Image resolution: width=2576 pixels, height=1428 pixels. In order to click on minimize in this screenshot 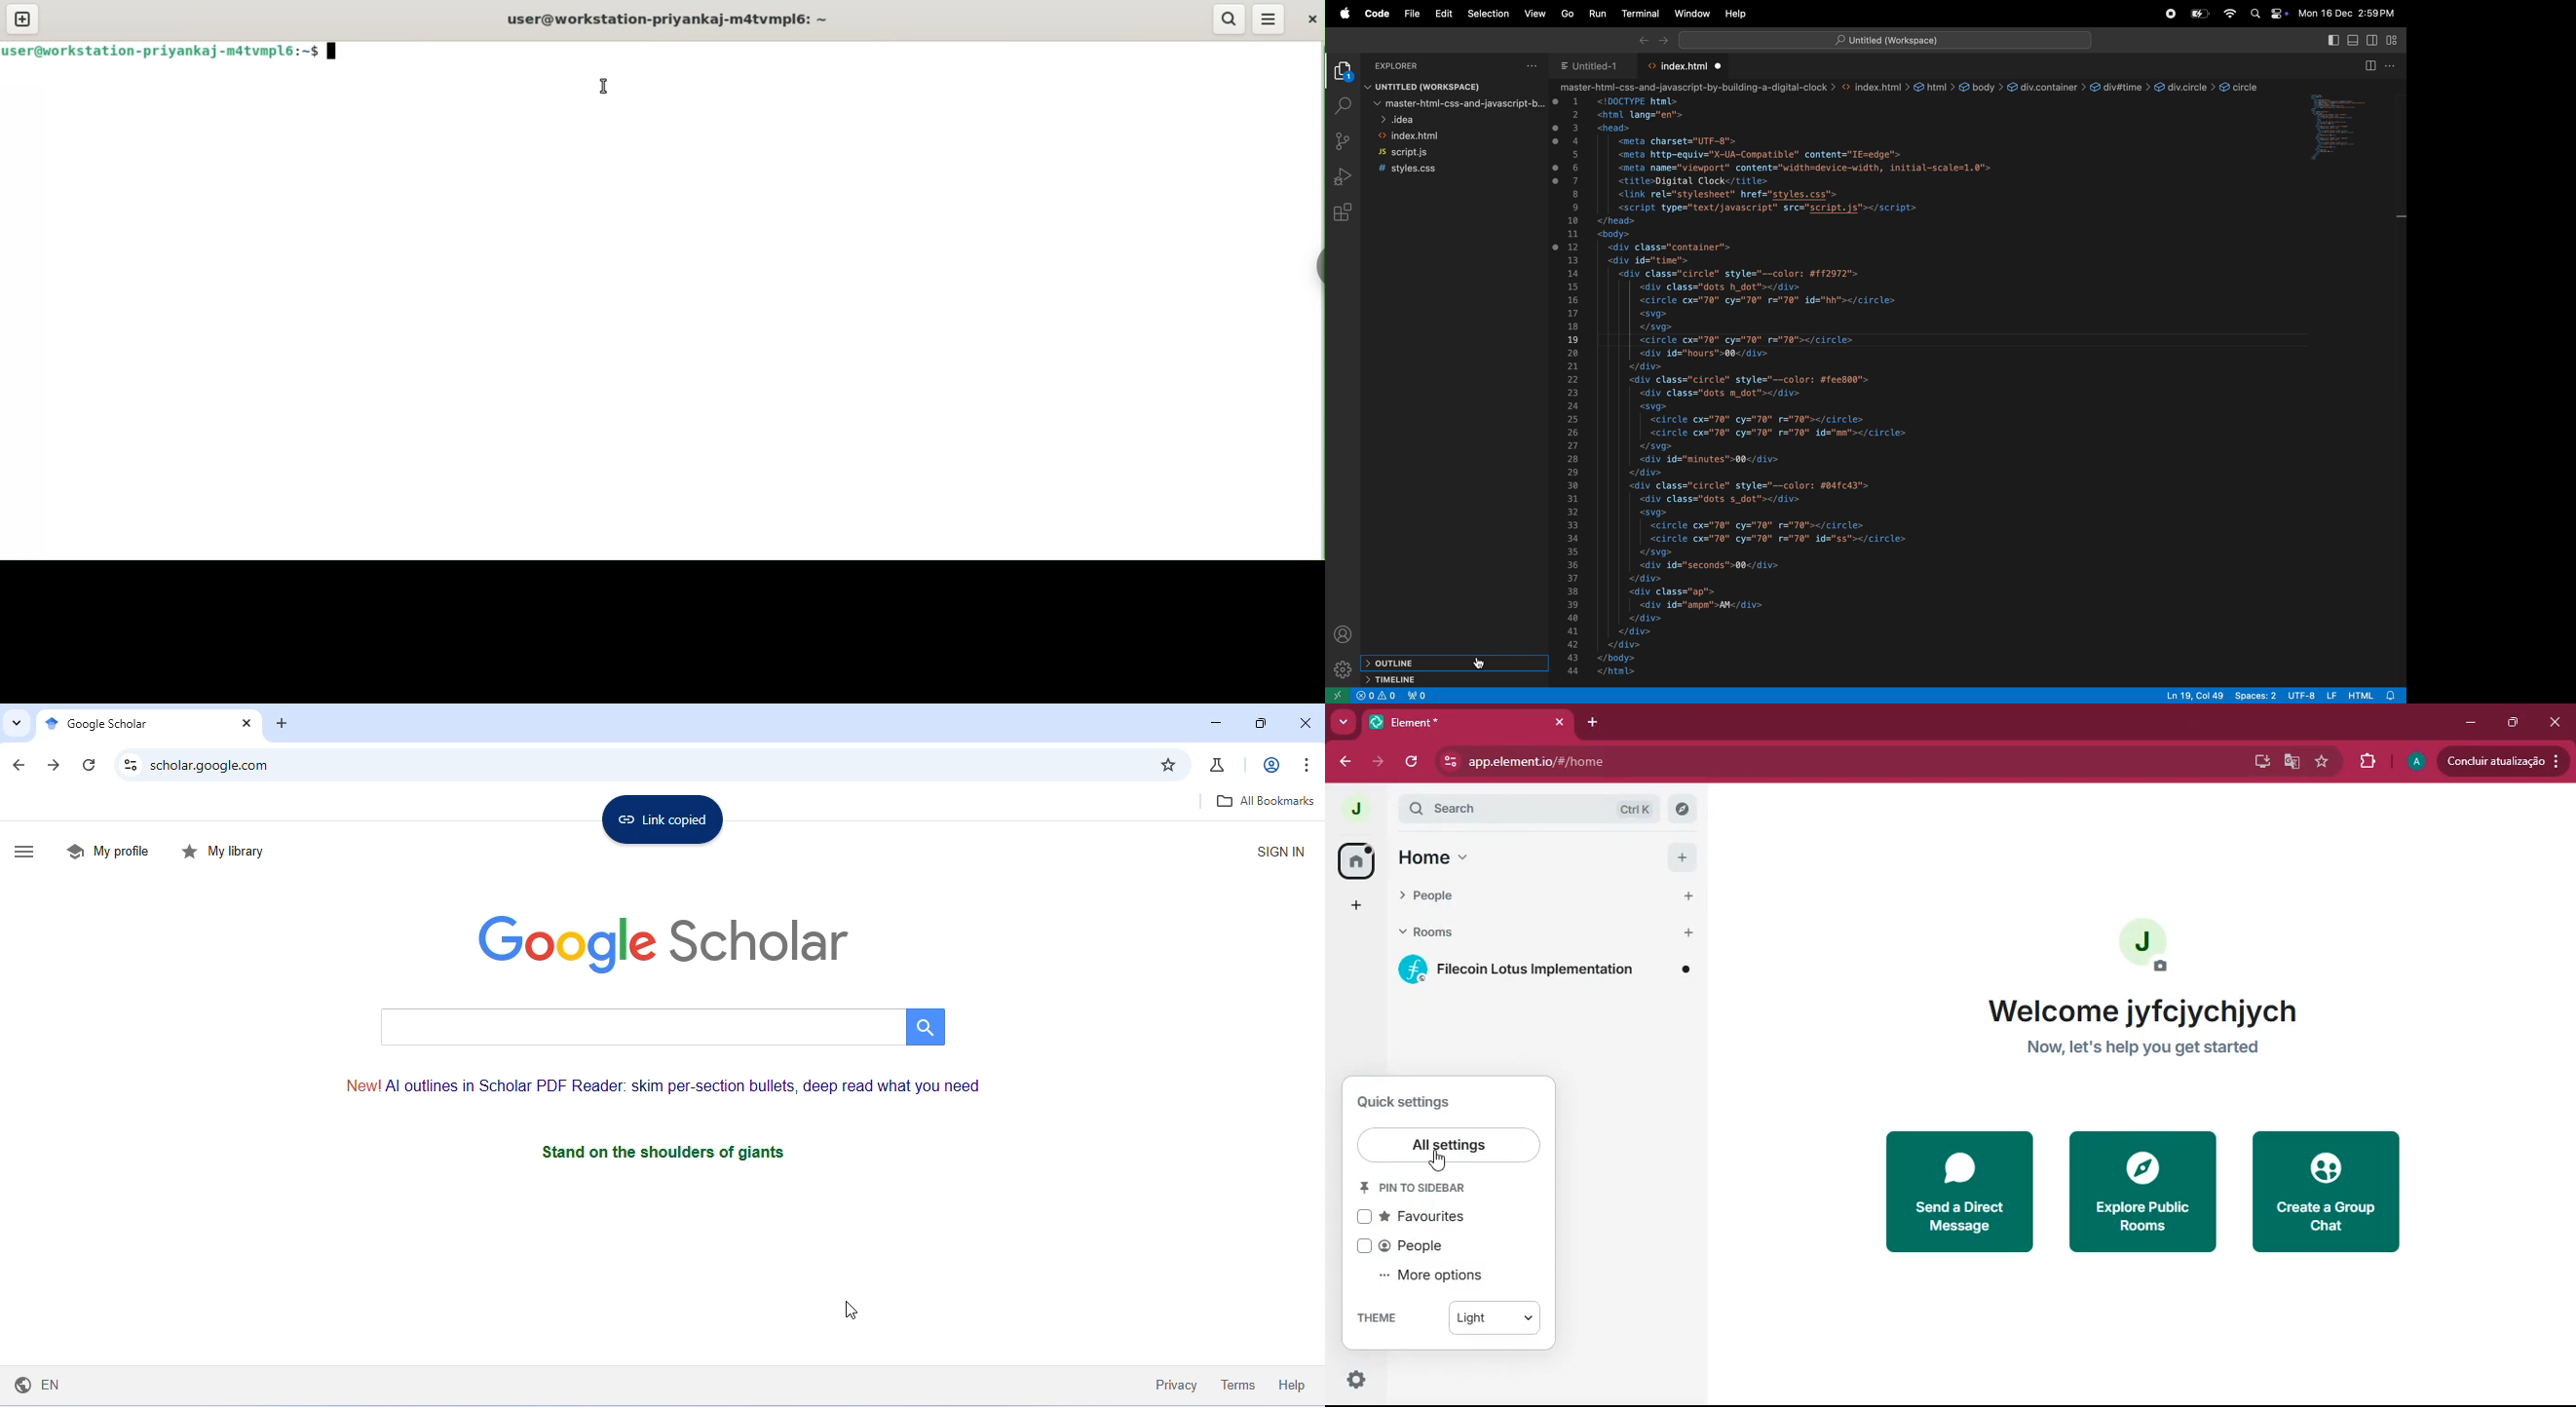, I will do `click(1215, 724)`.